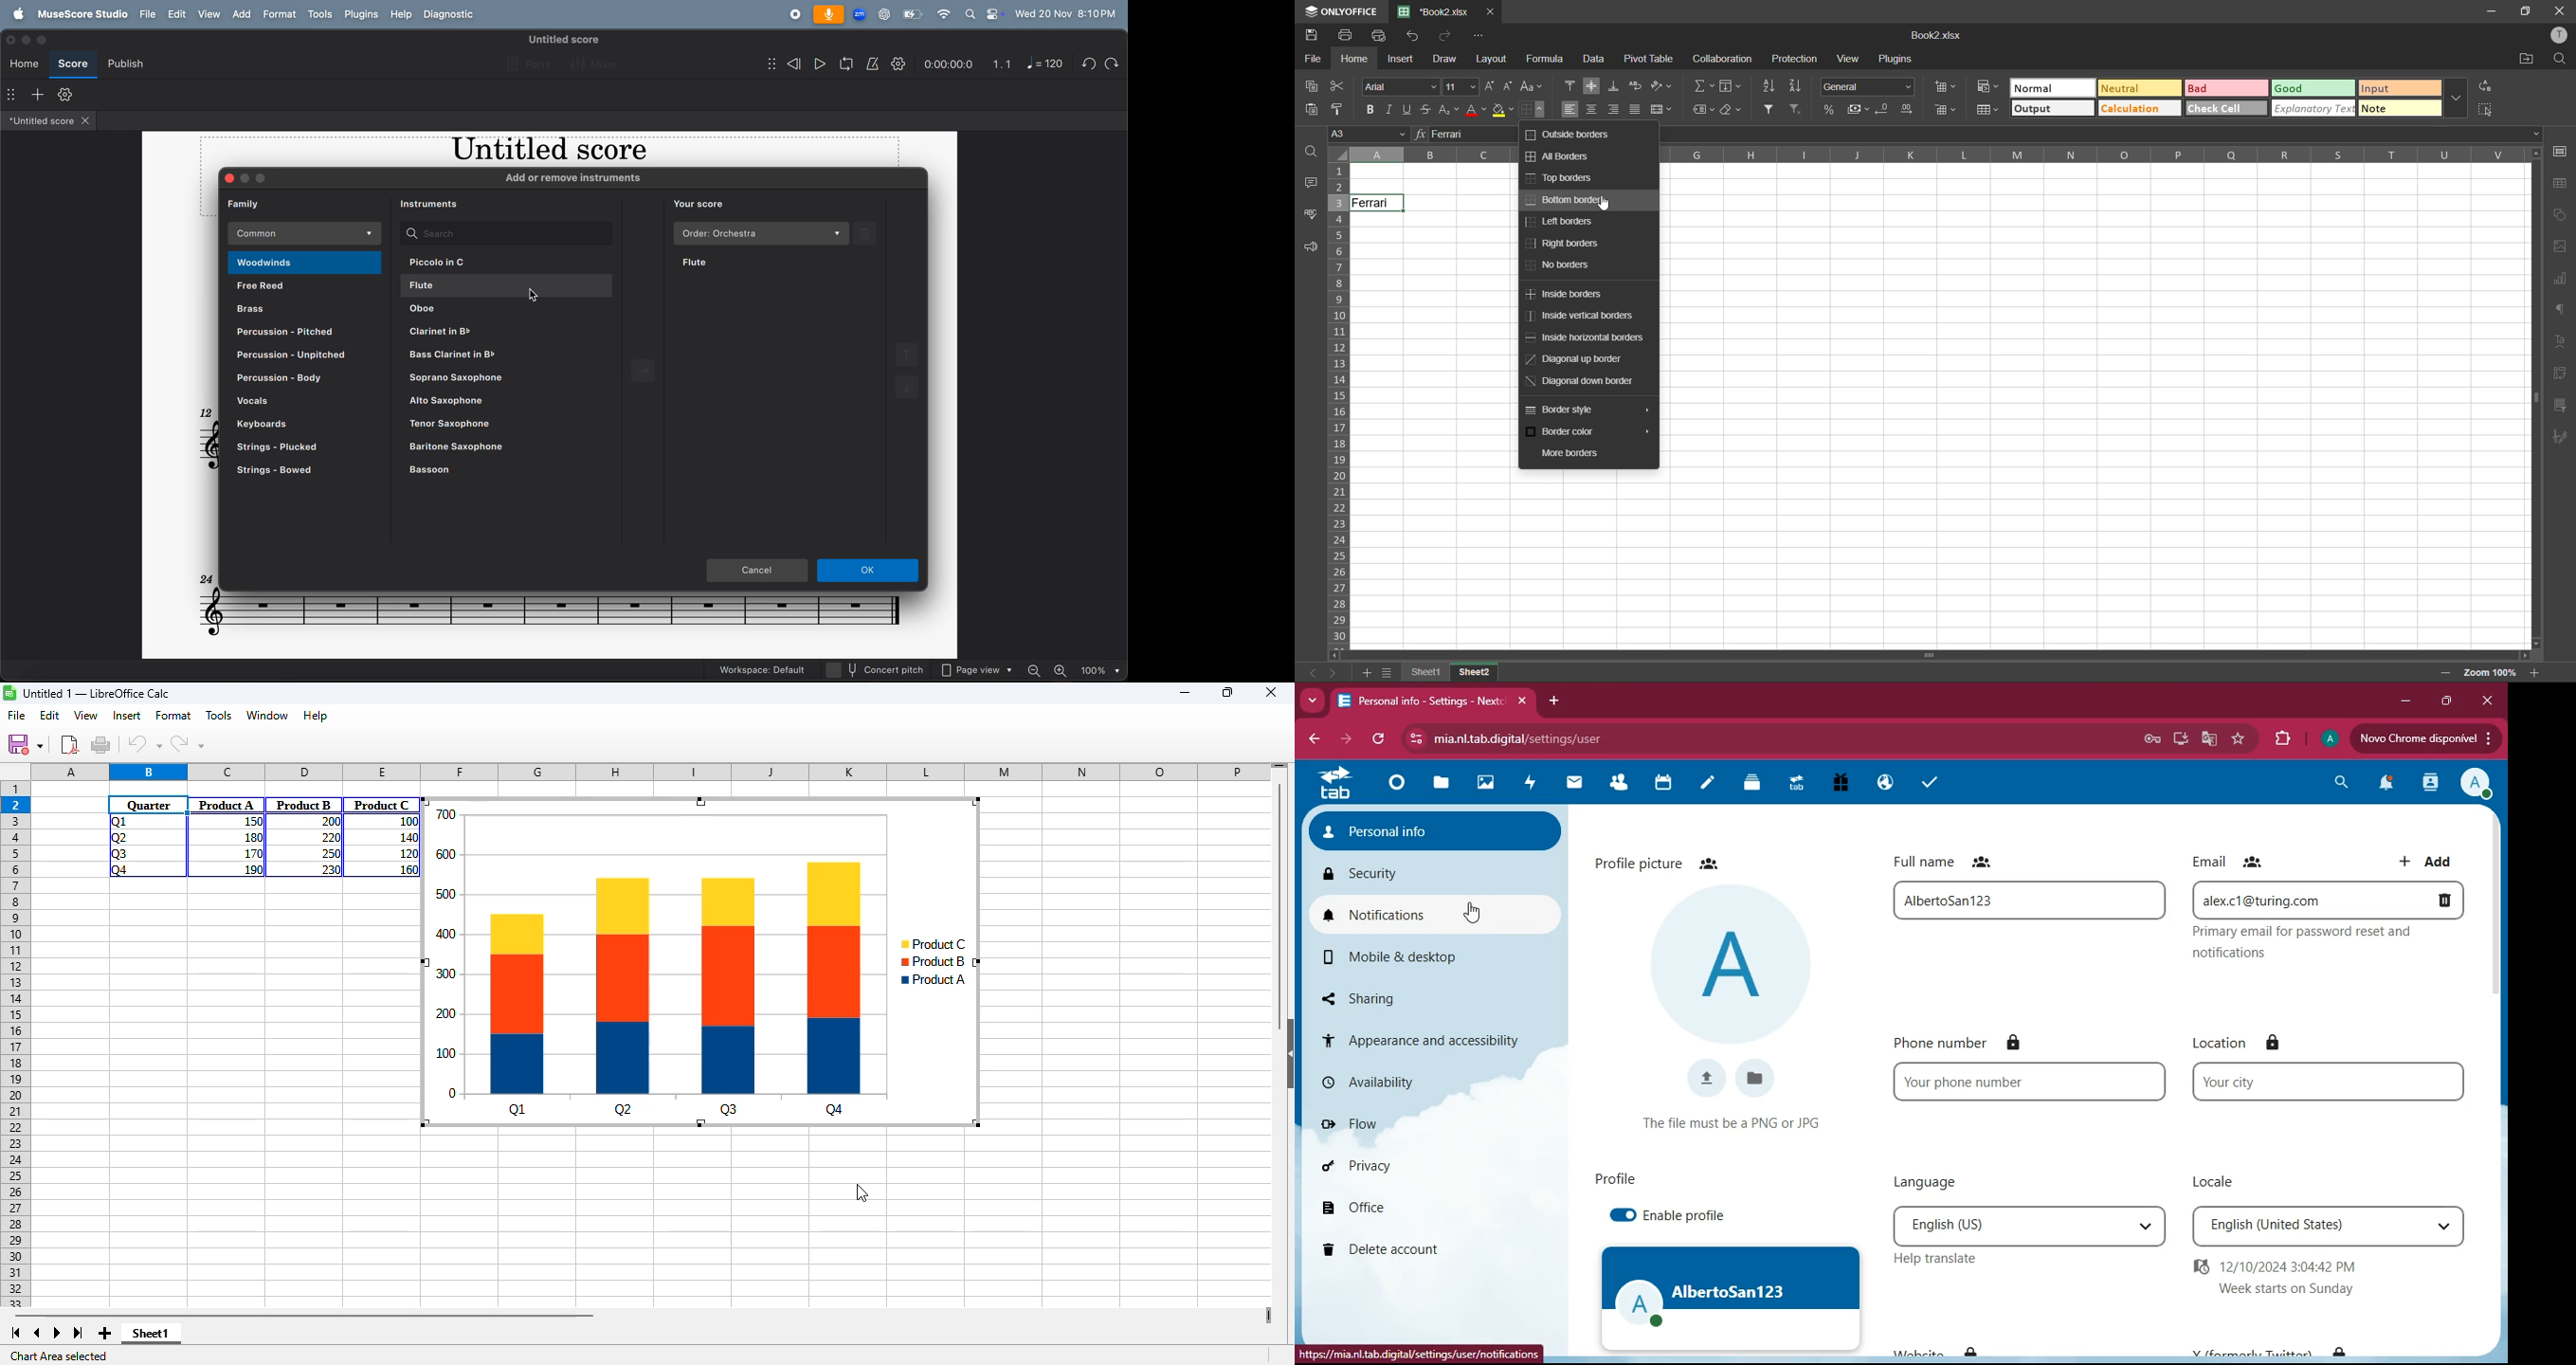 The image size is (2576, 1372). Describe the element at coordinates (1349, 35) in the screenshot. I see `print` at that location.